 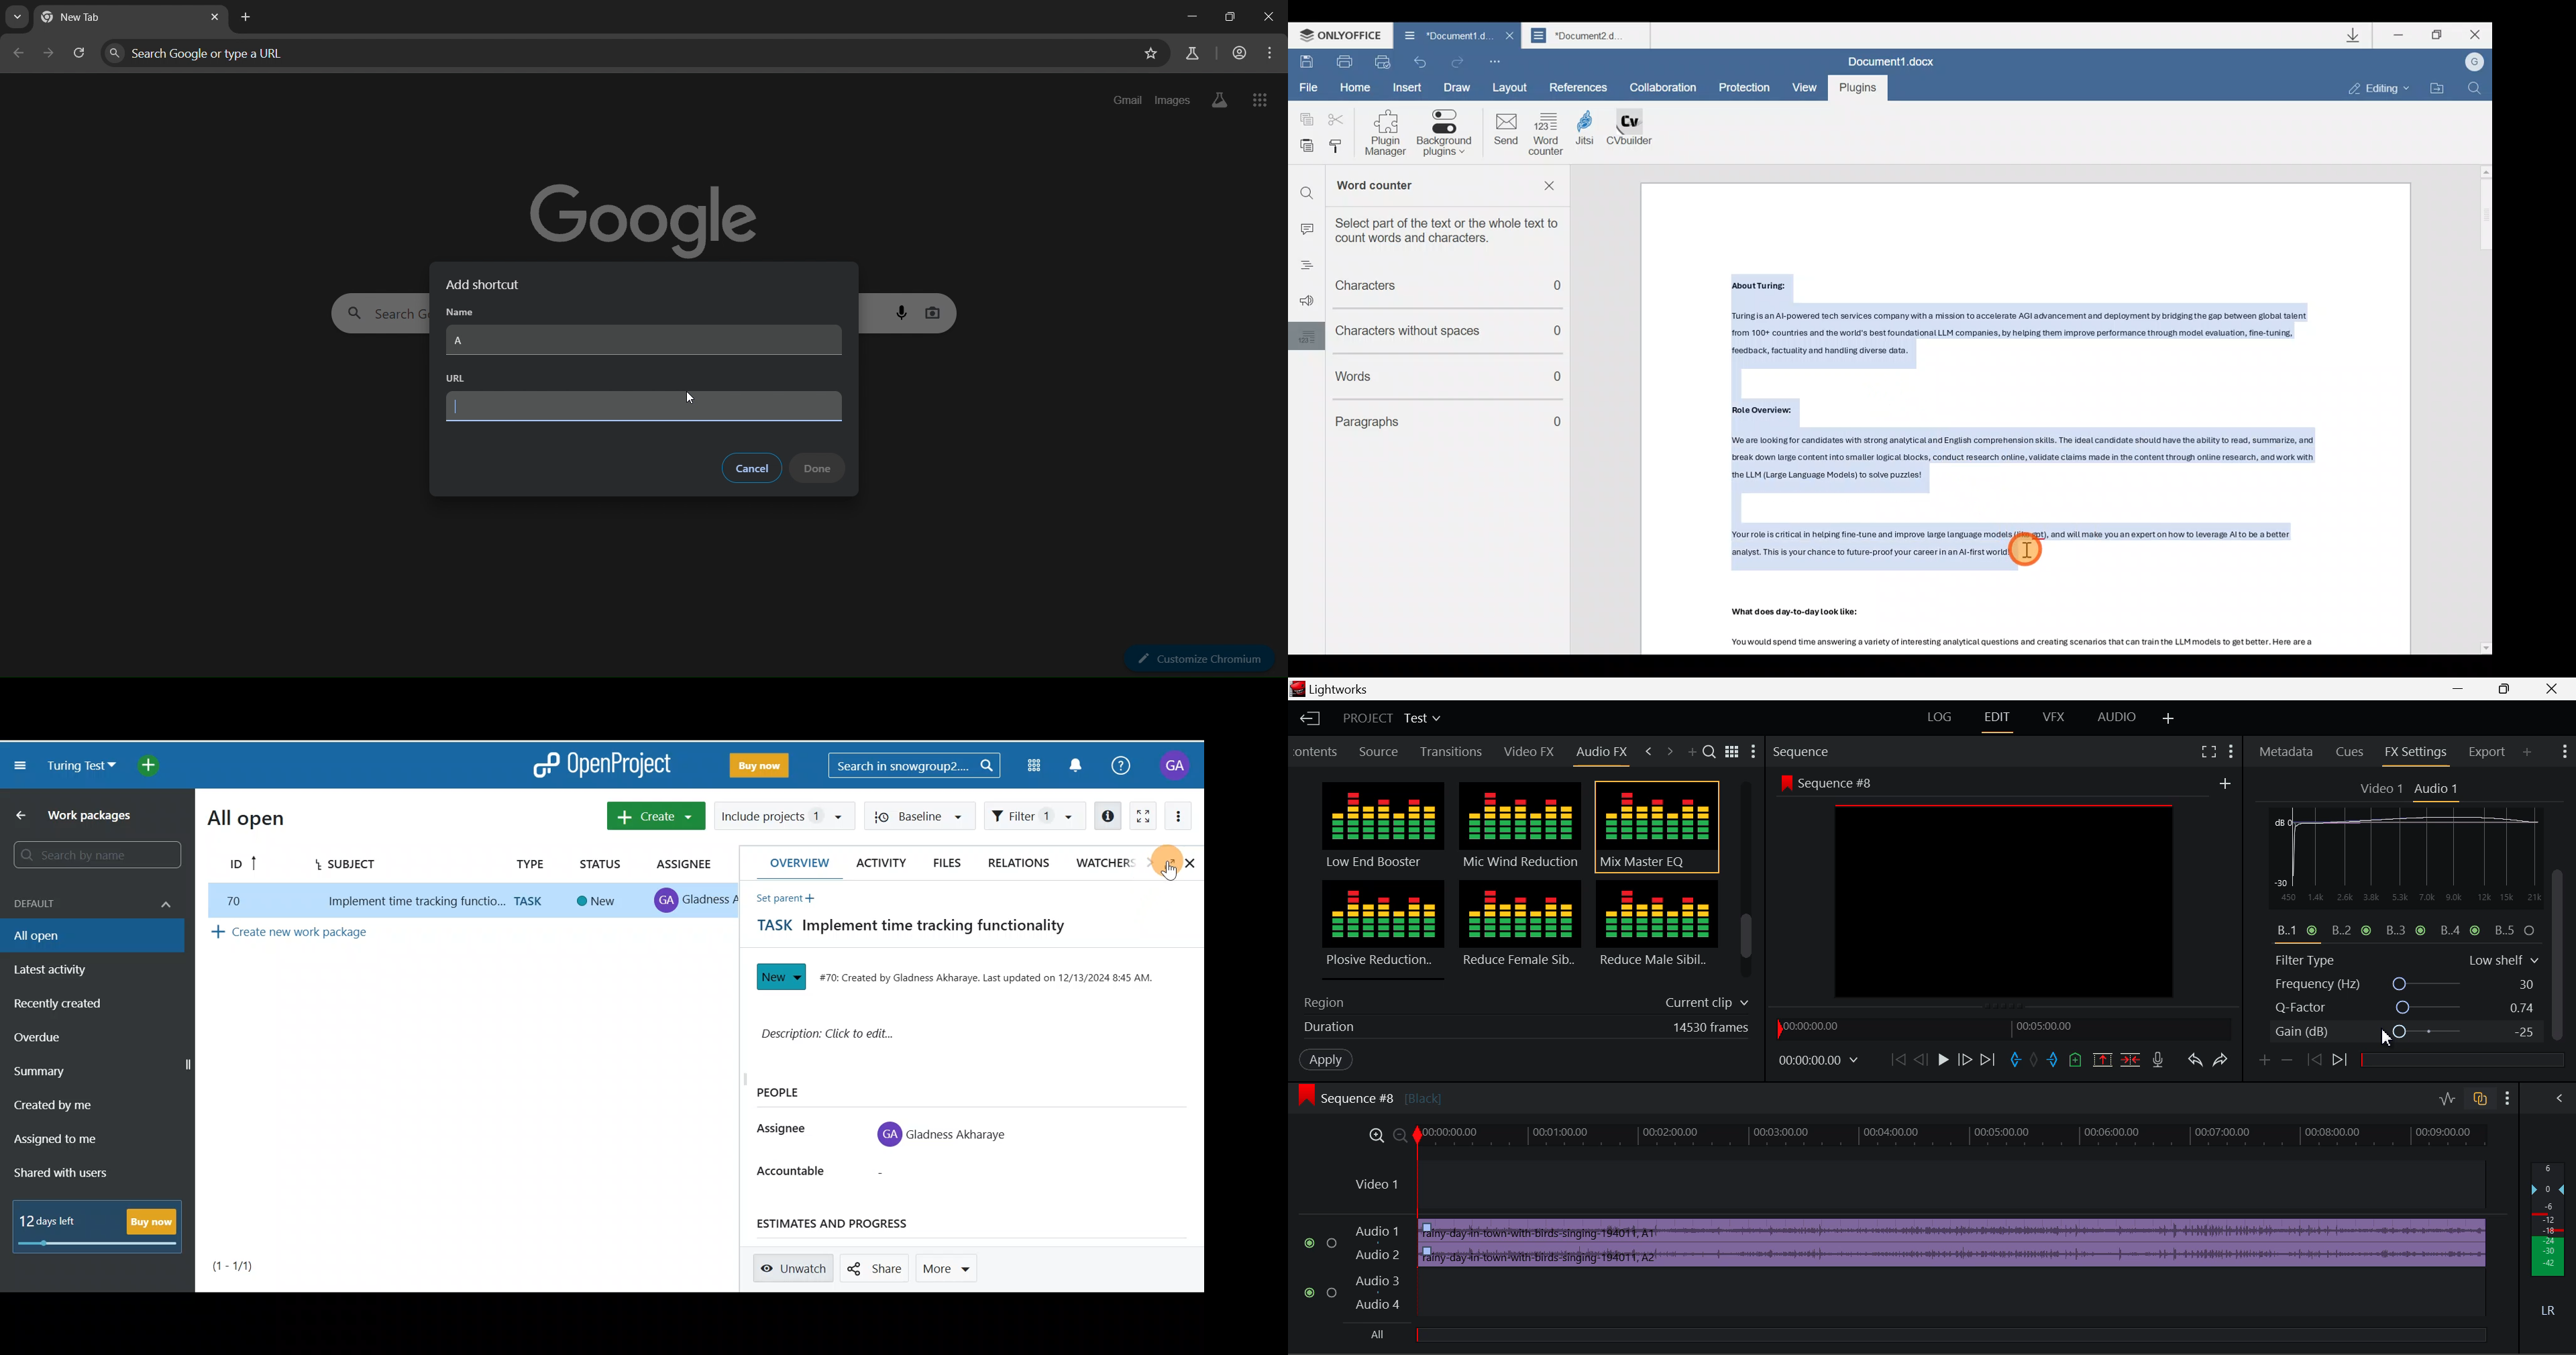 I want to click on search tabs, so click(x=21, y=17).